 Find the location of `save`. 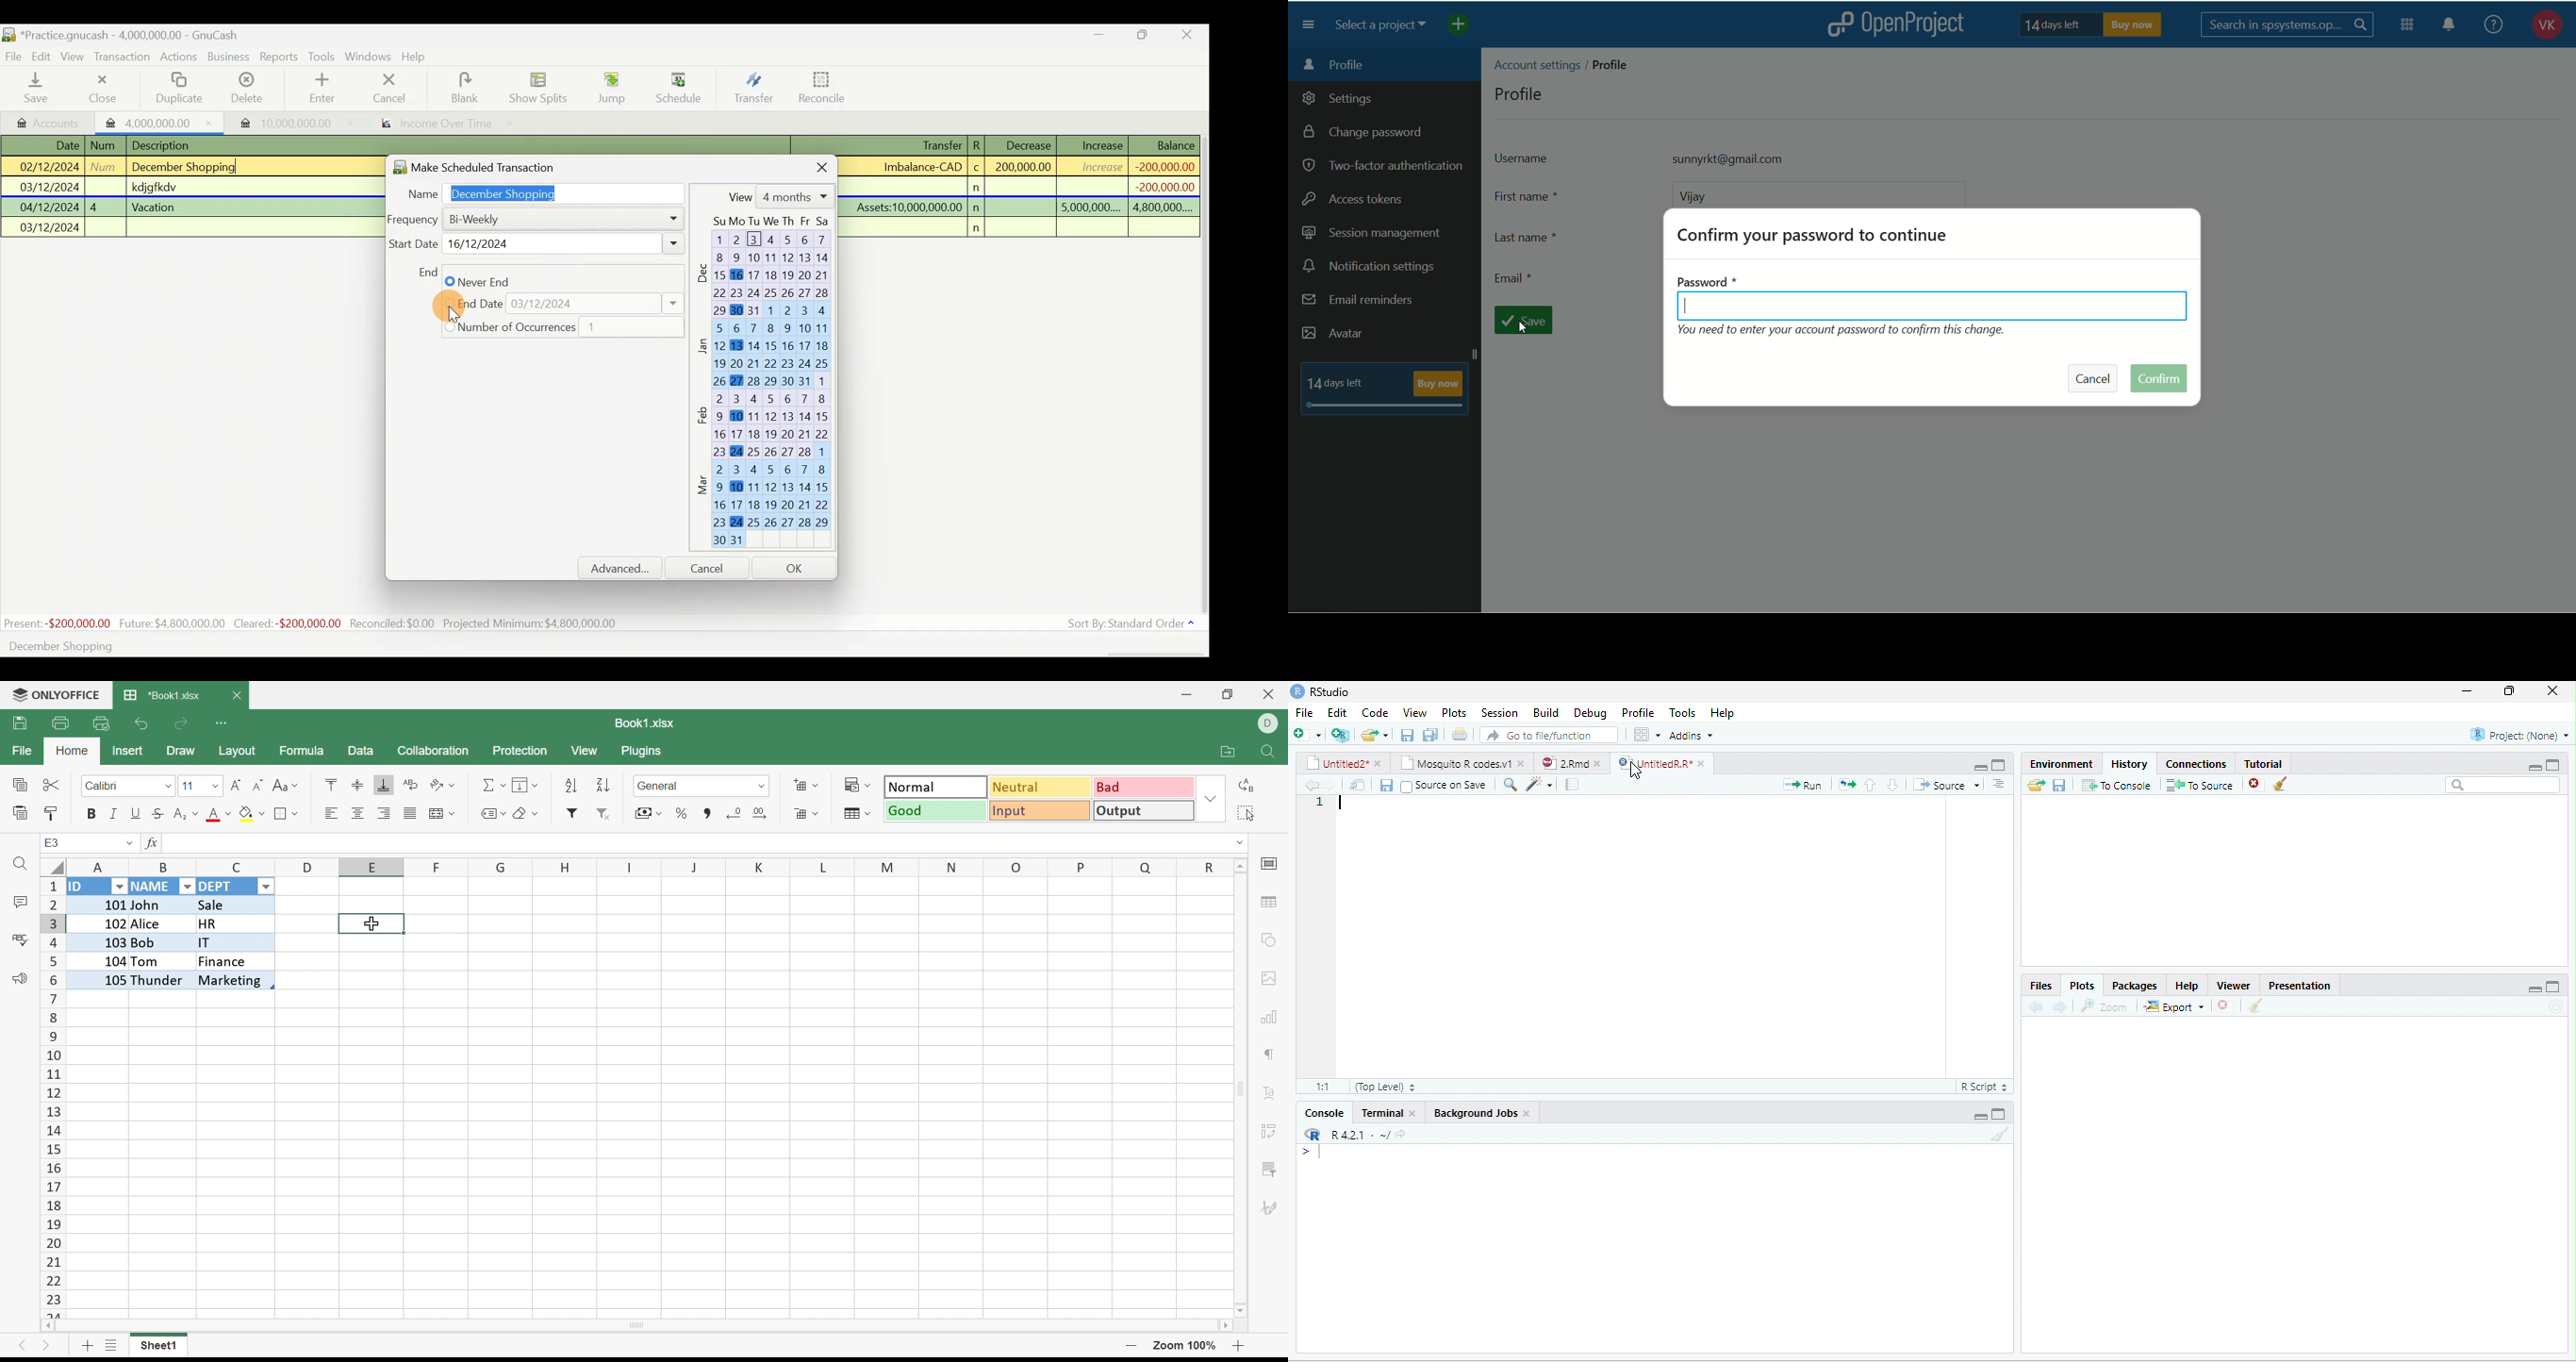

save is located at coordinates (2058, 785).